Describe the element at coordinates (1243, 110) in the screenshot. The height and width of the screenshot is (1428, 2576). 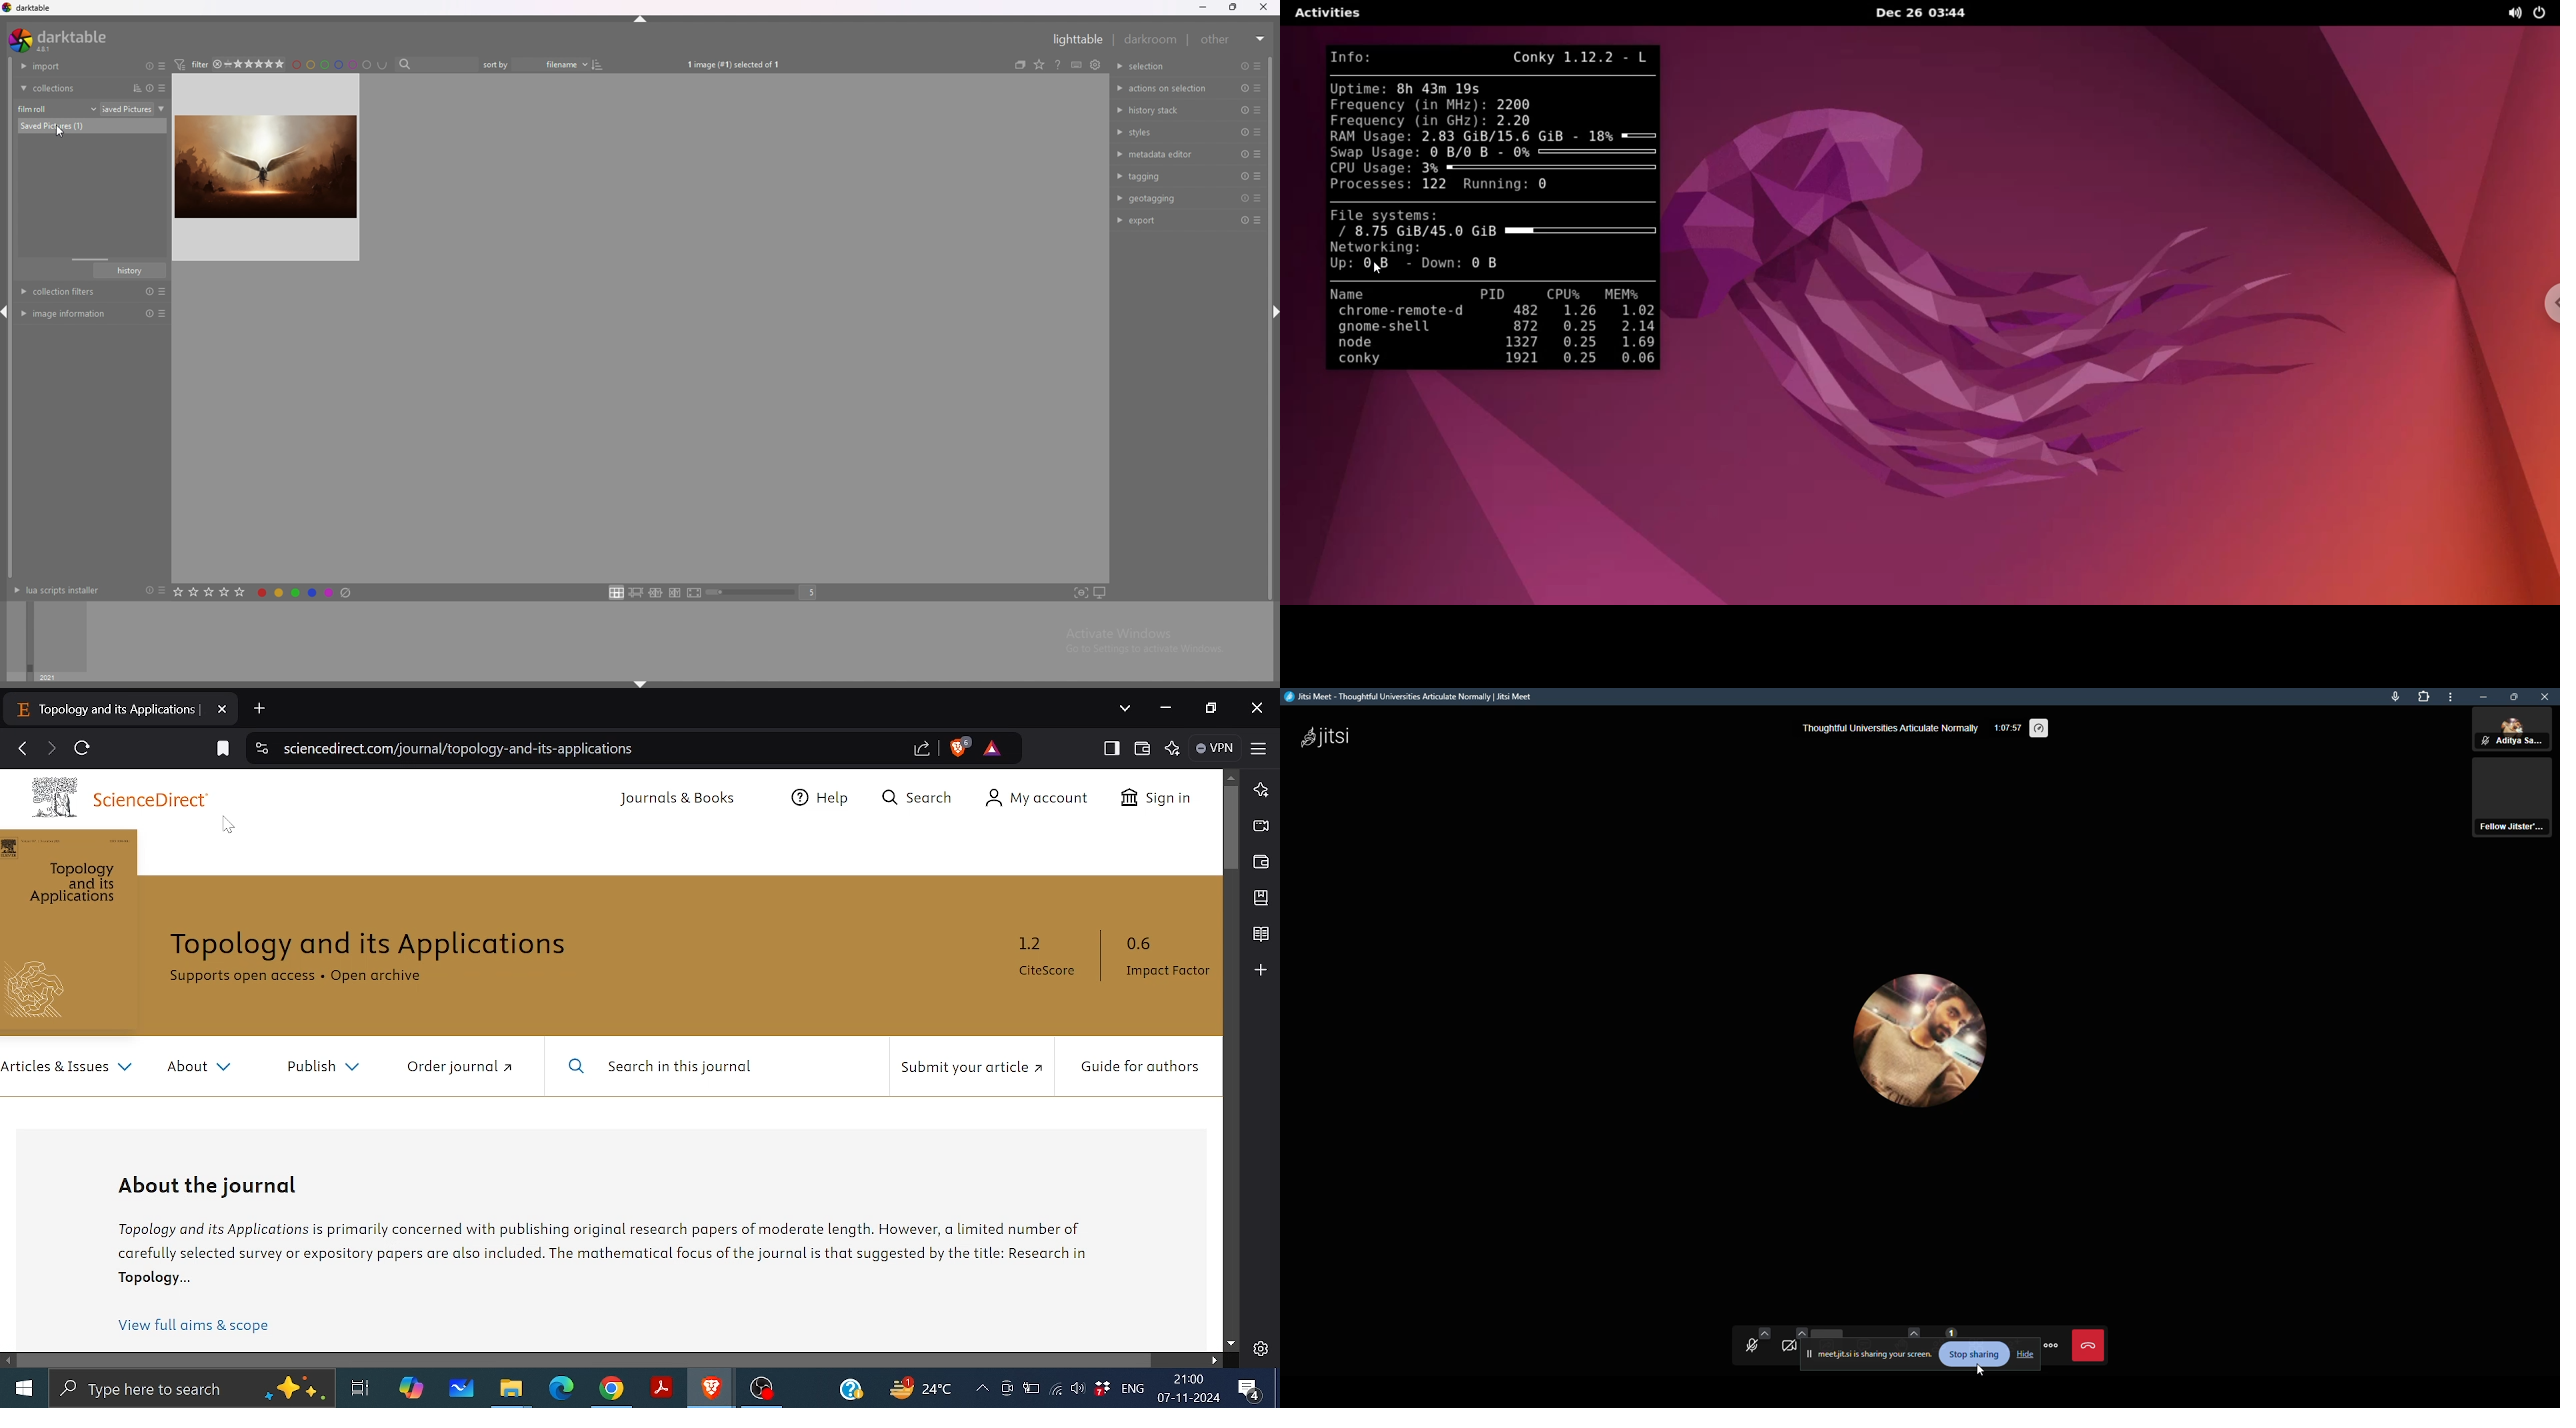
I see `preset` at that location.